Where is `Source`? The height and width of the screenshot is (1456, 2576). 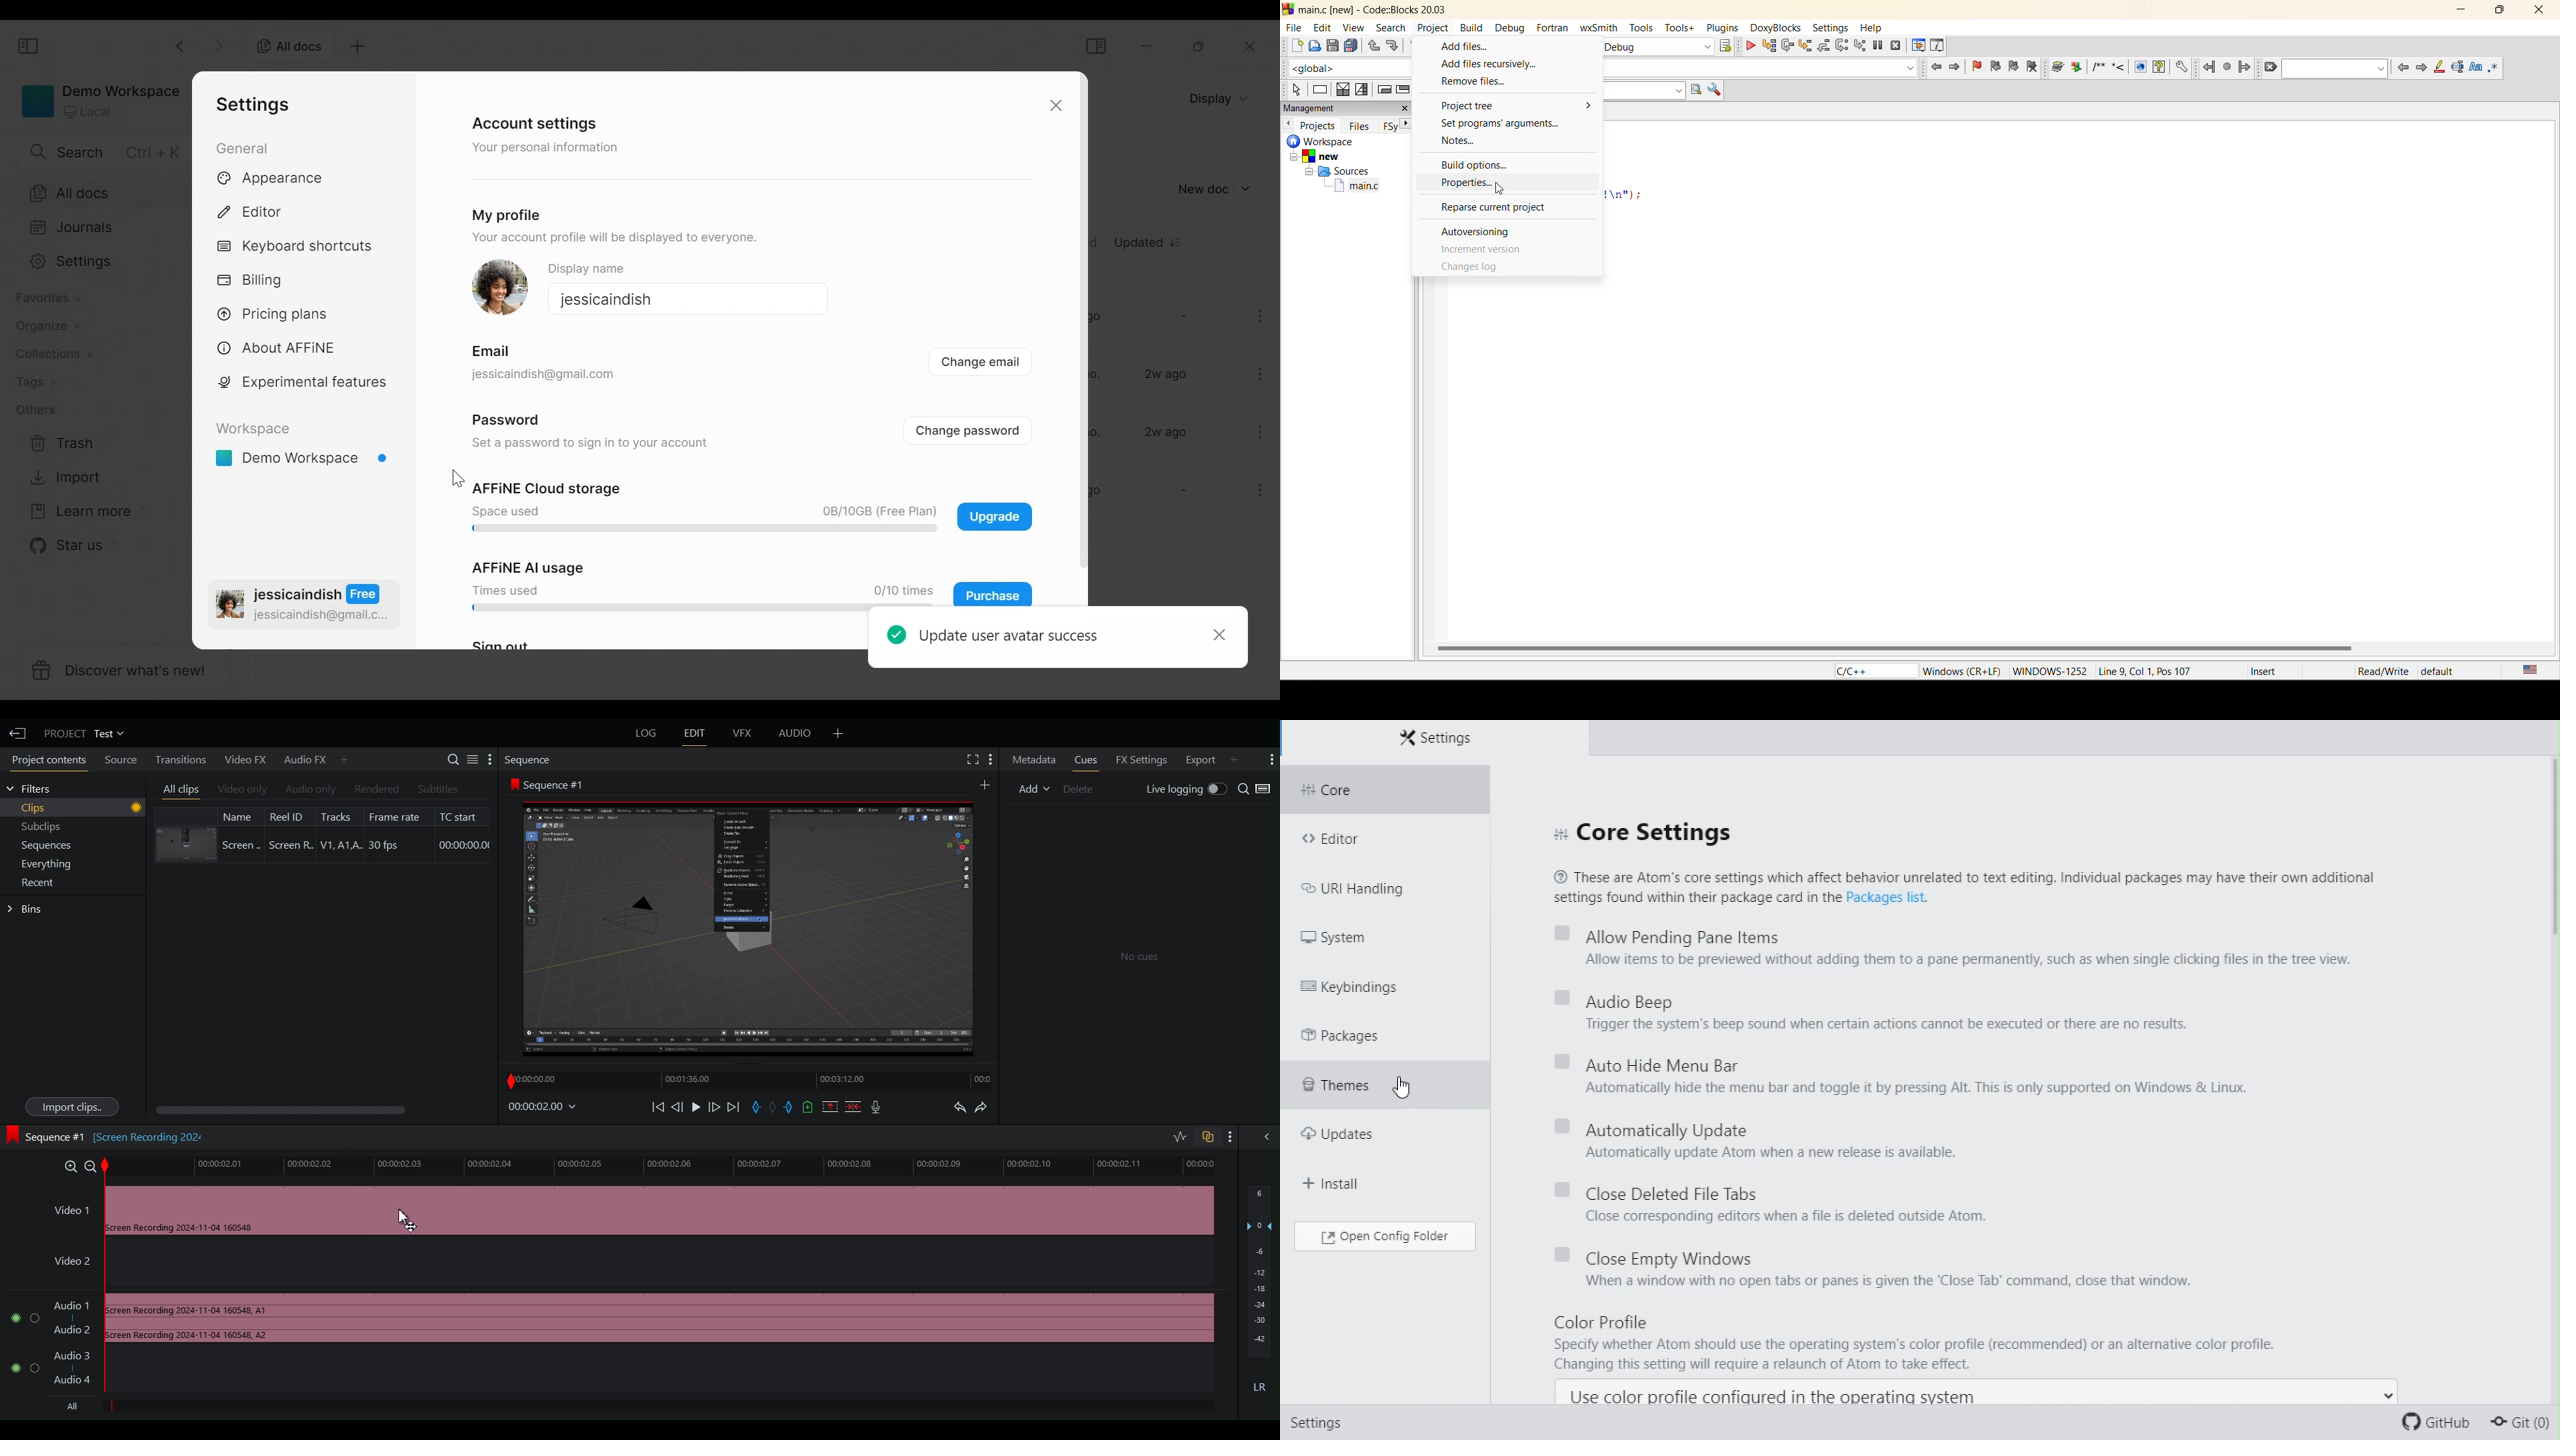
Source is located at coordinates (123, 759).